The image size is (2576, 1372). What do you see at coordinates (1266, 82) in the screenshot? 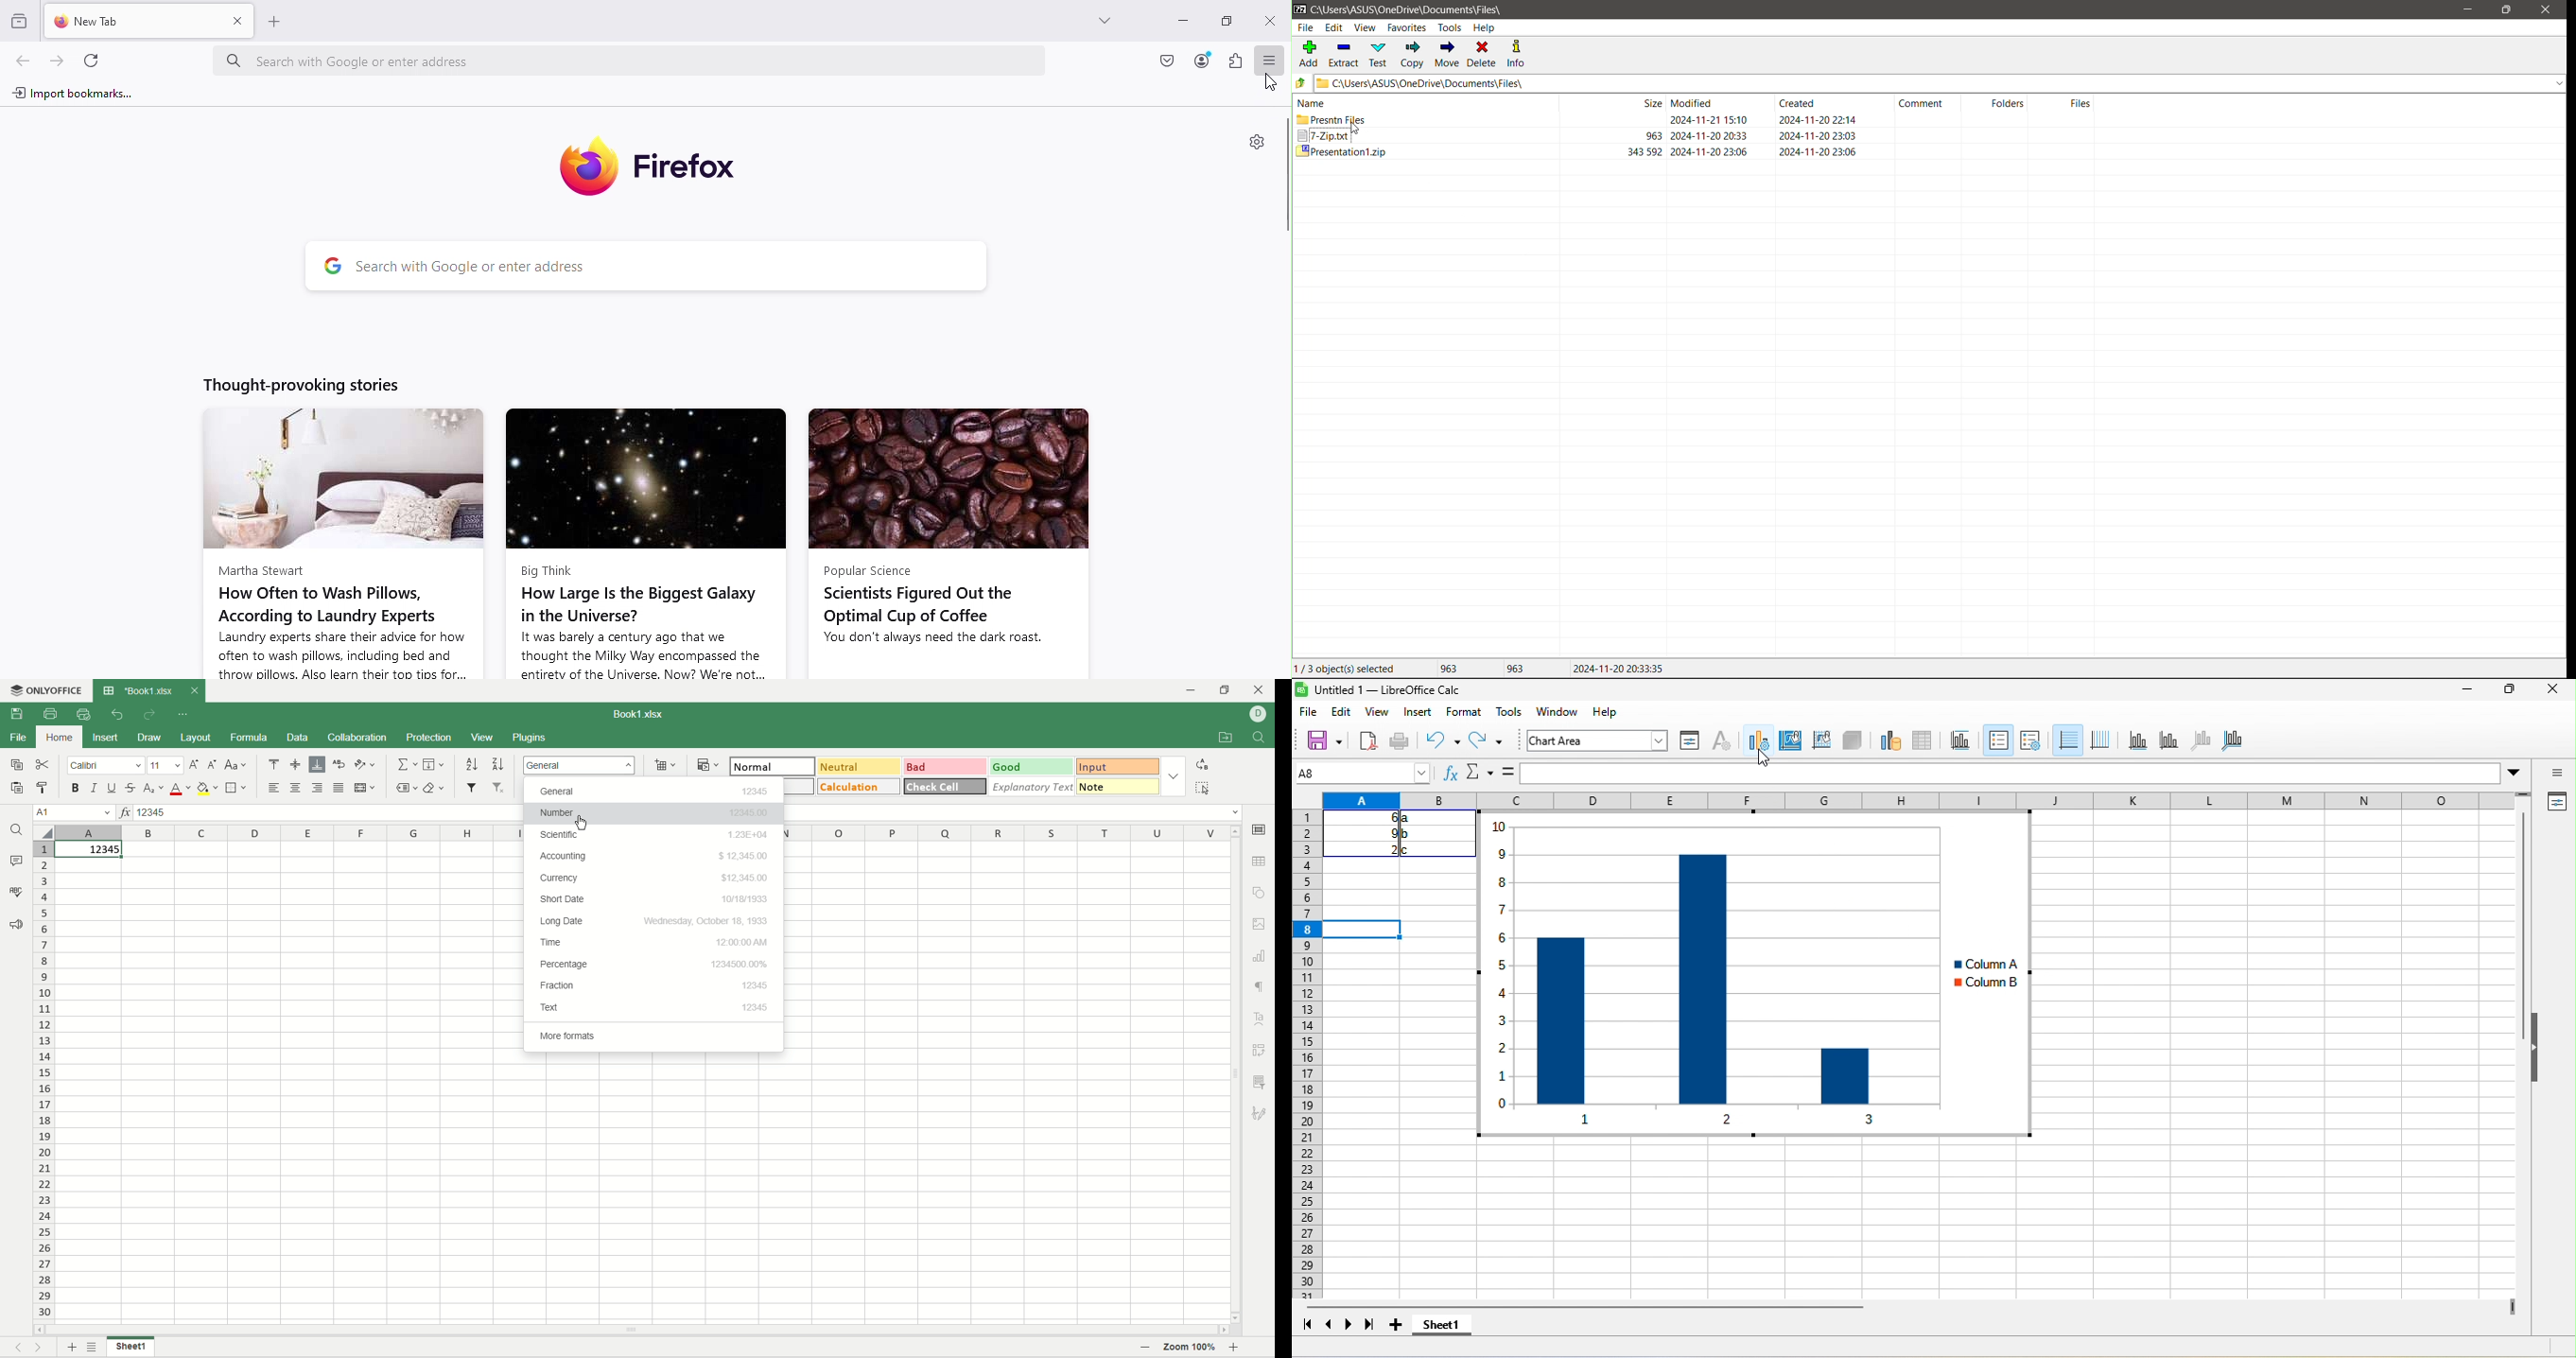
I see `Cursor` at bounding box center [1266, 82].